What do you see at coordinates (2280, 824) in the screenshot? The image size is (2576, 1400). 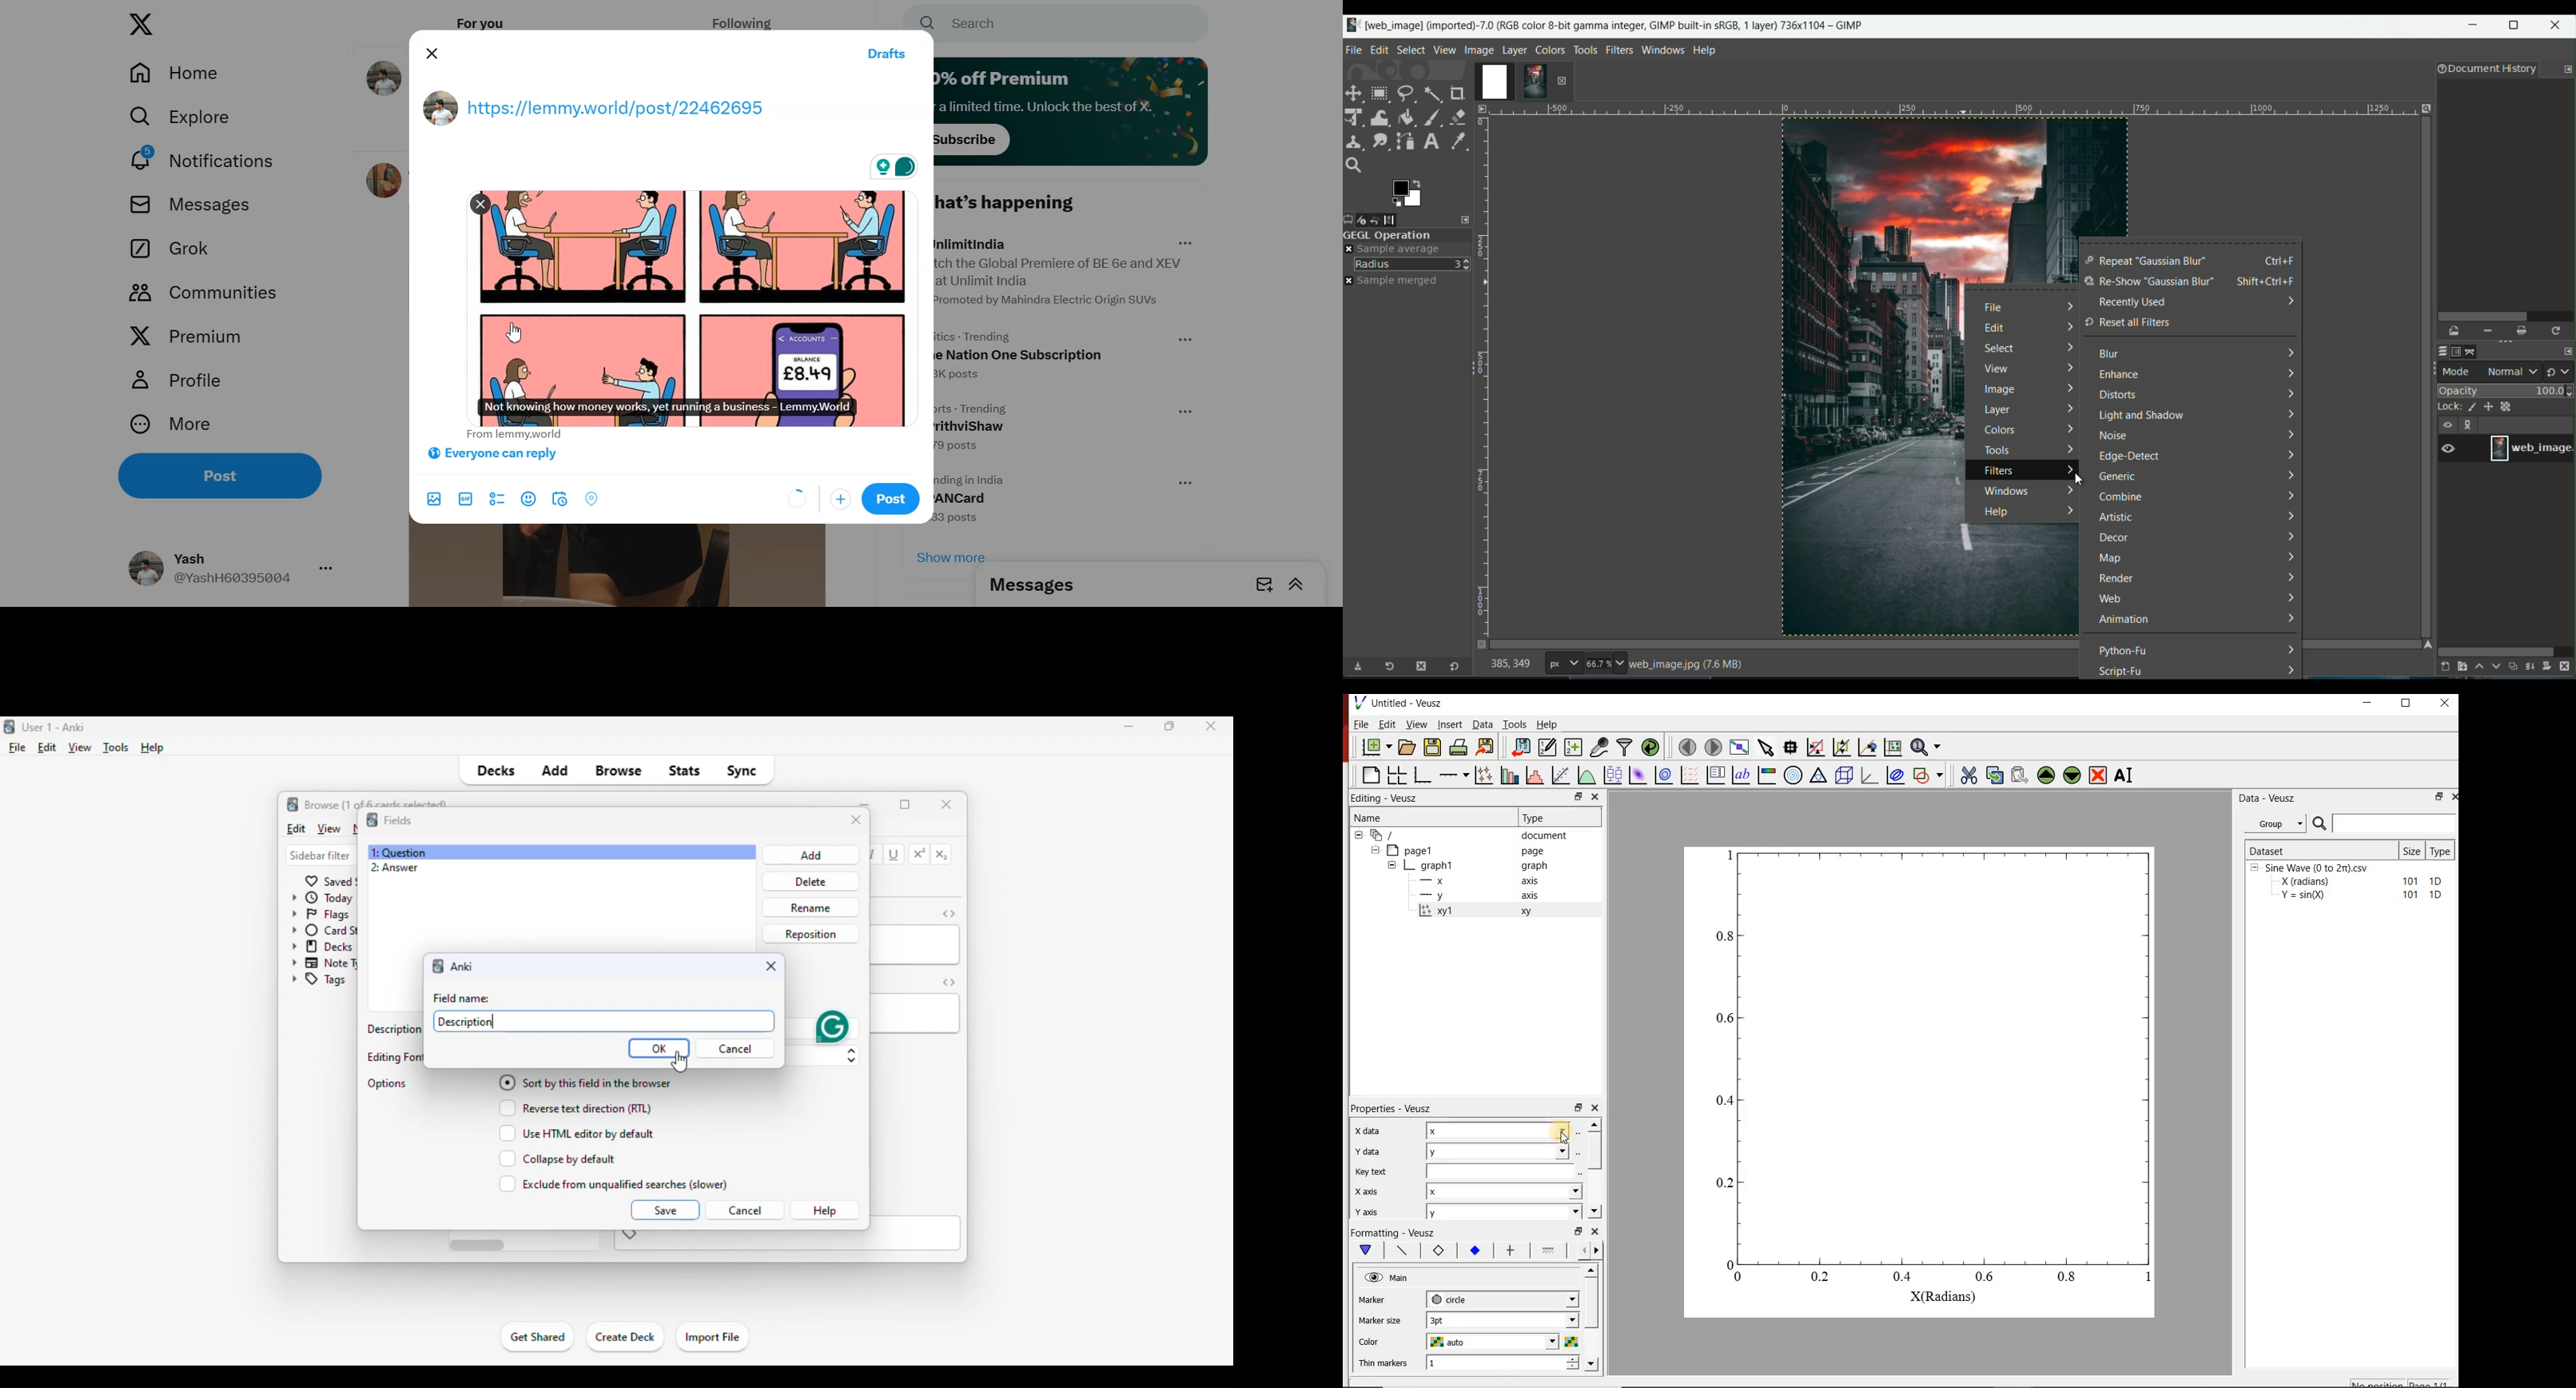 I see `Group` at bounding box center [2280, 824].